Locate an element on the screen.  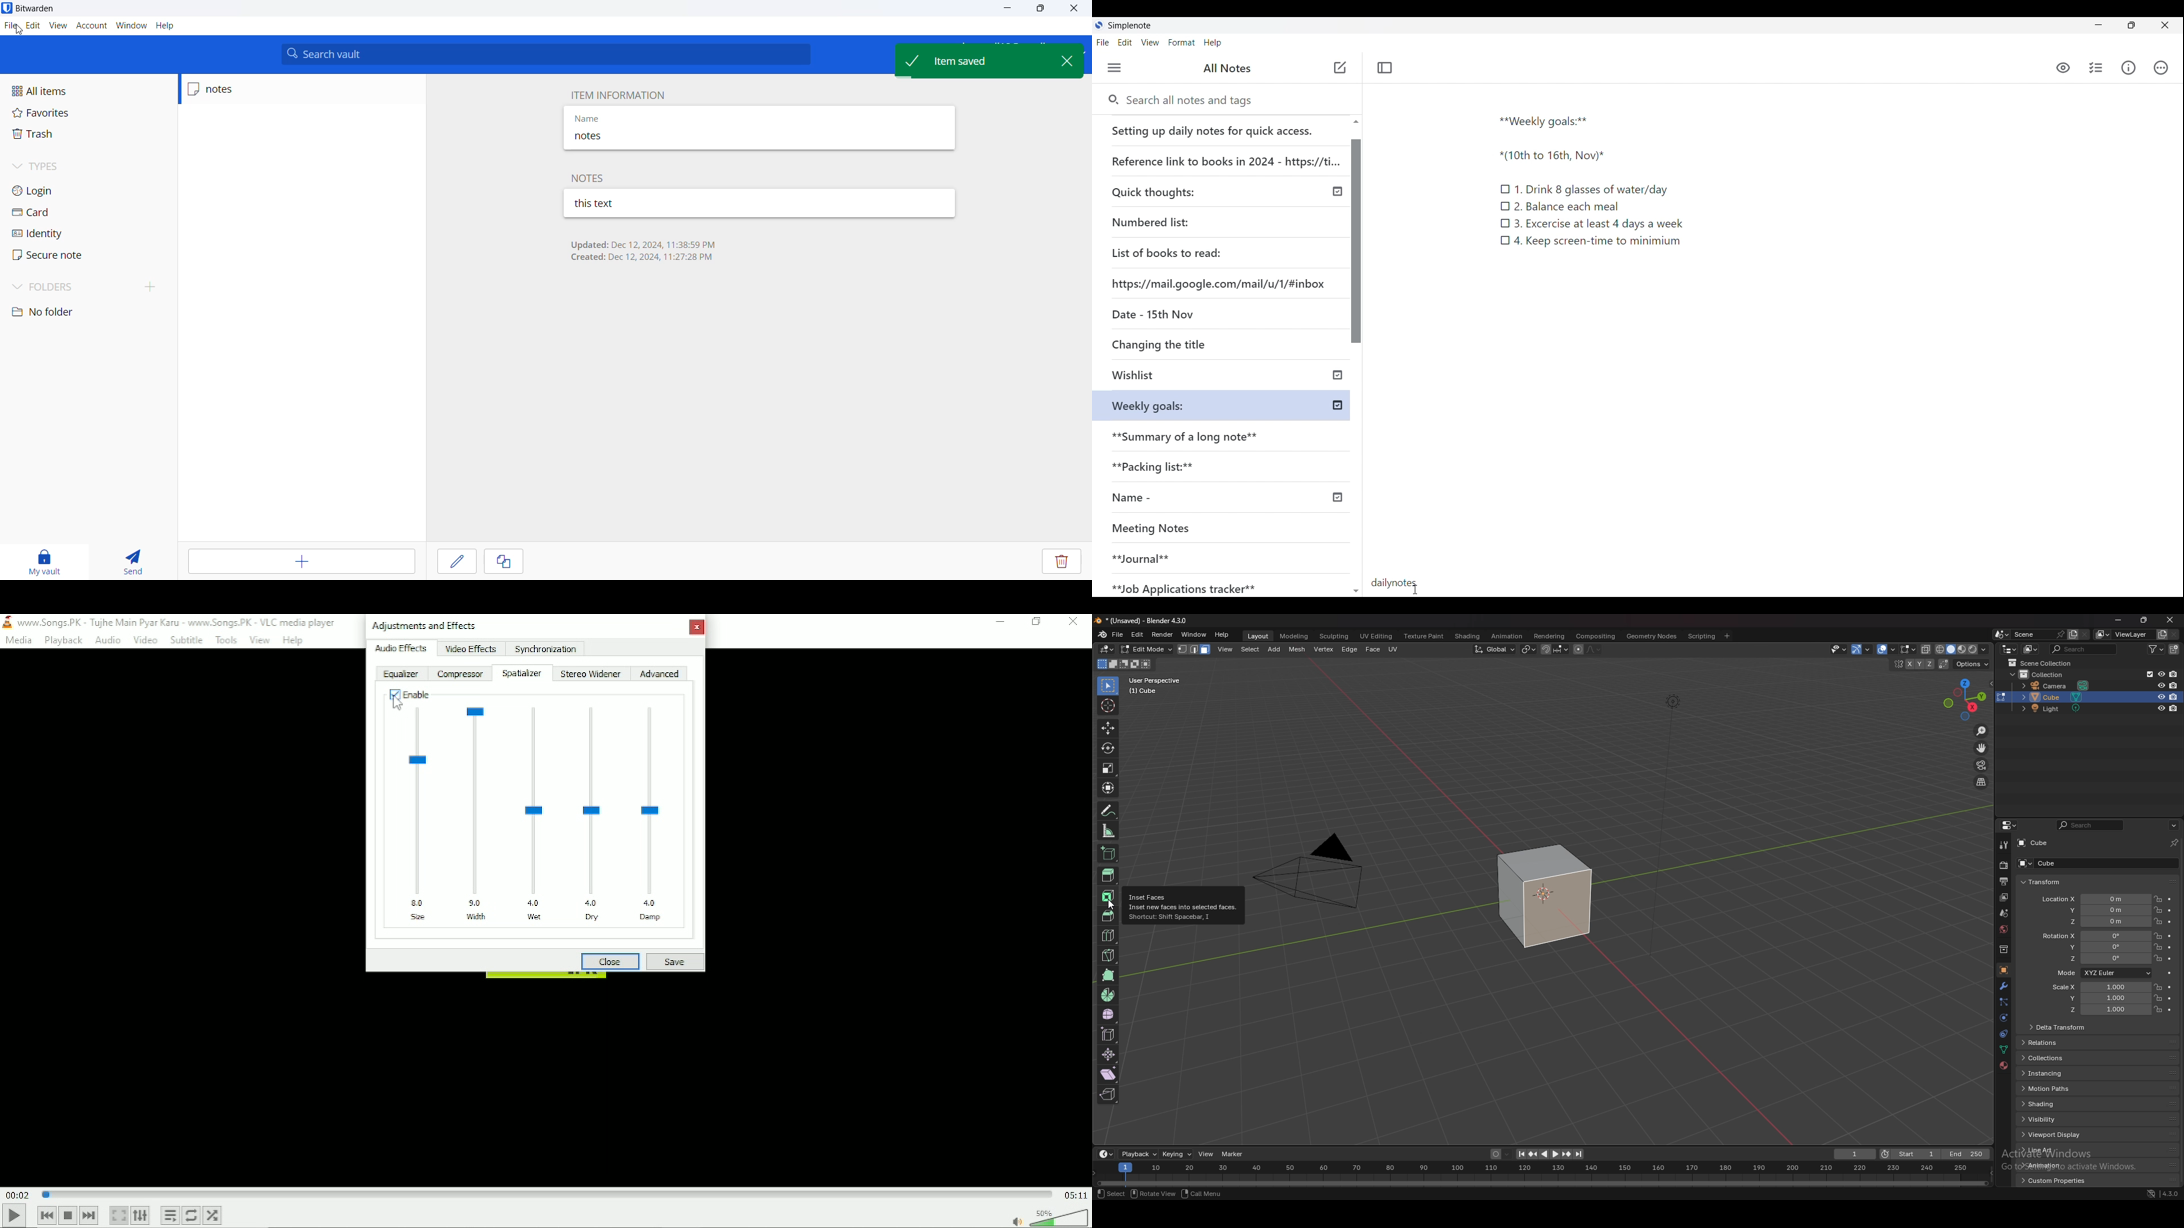
notes is located at coordinates (630, 138).